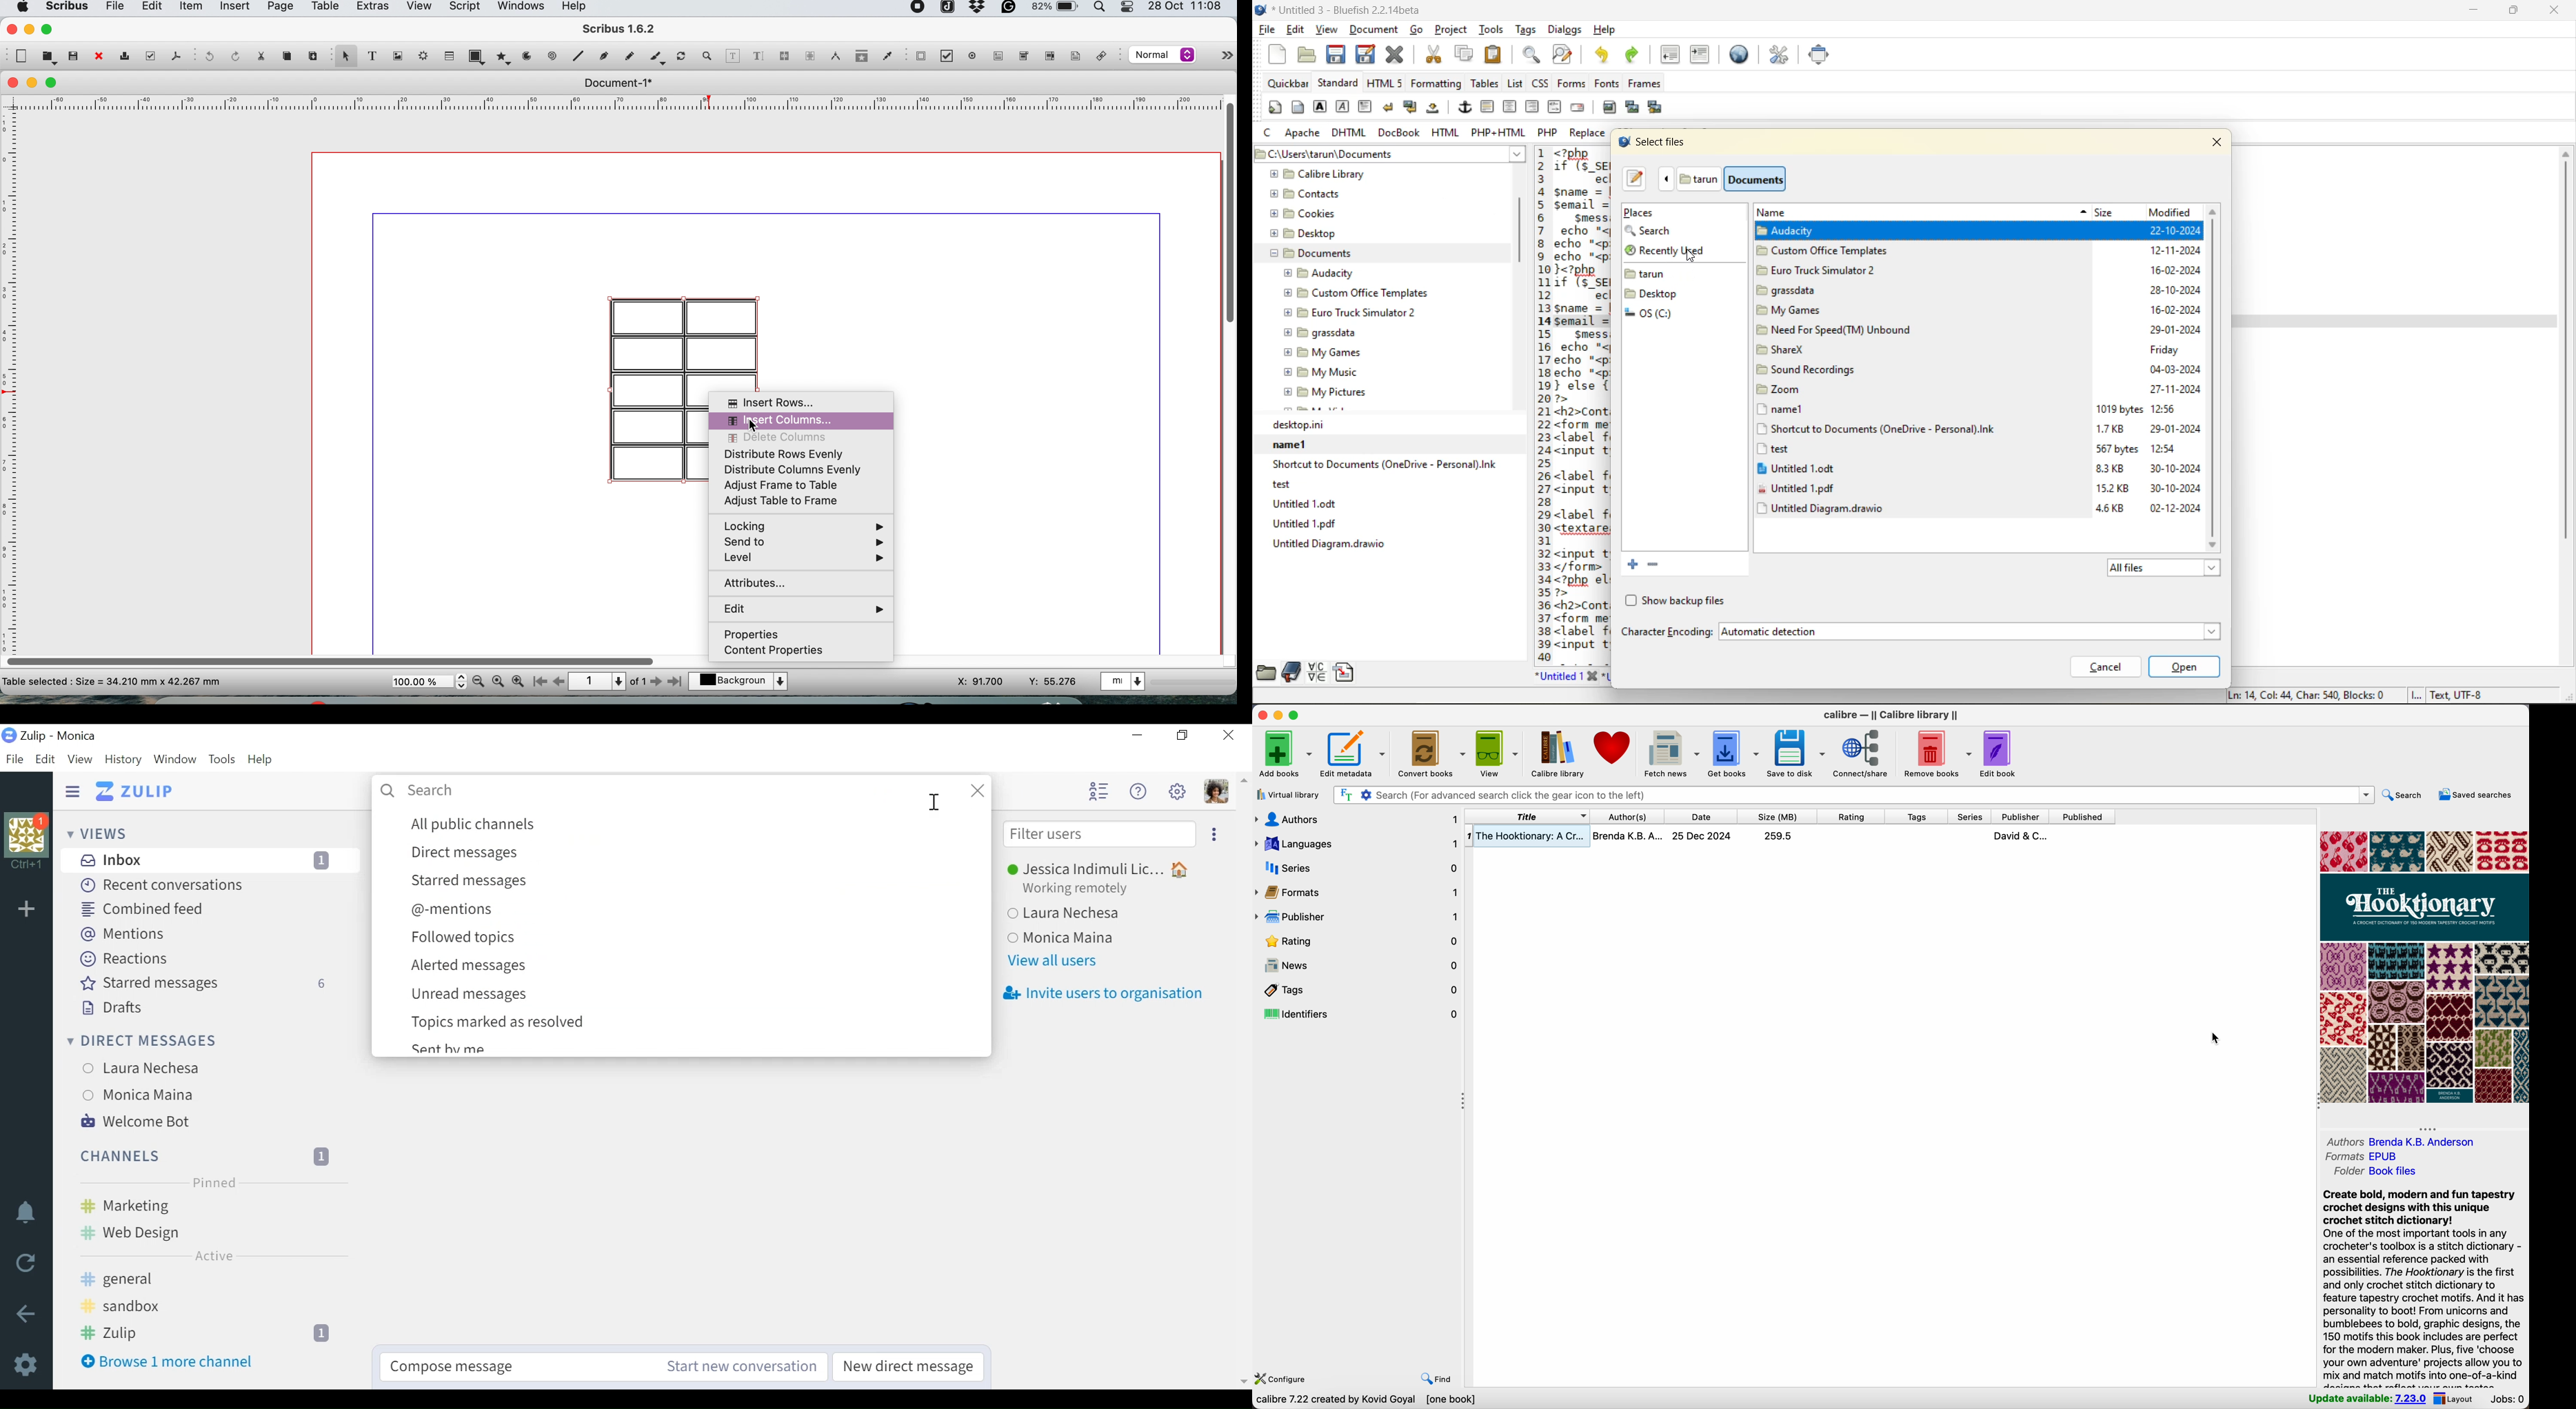 This screenshot has height=1428, width=2576. Describe the element at coordinates (973, 56) in the screenshot. I see `pdf radio button` at that location.